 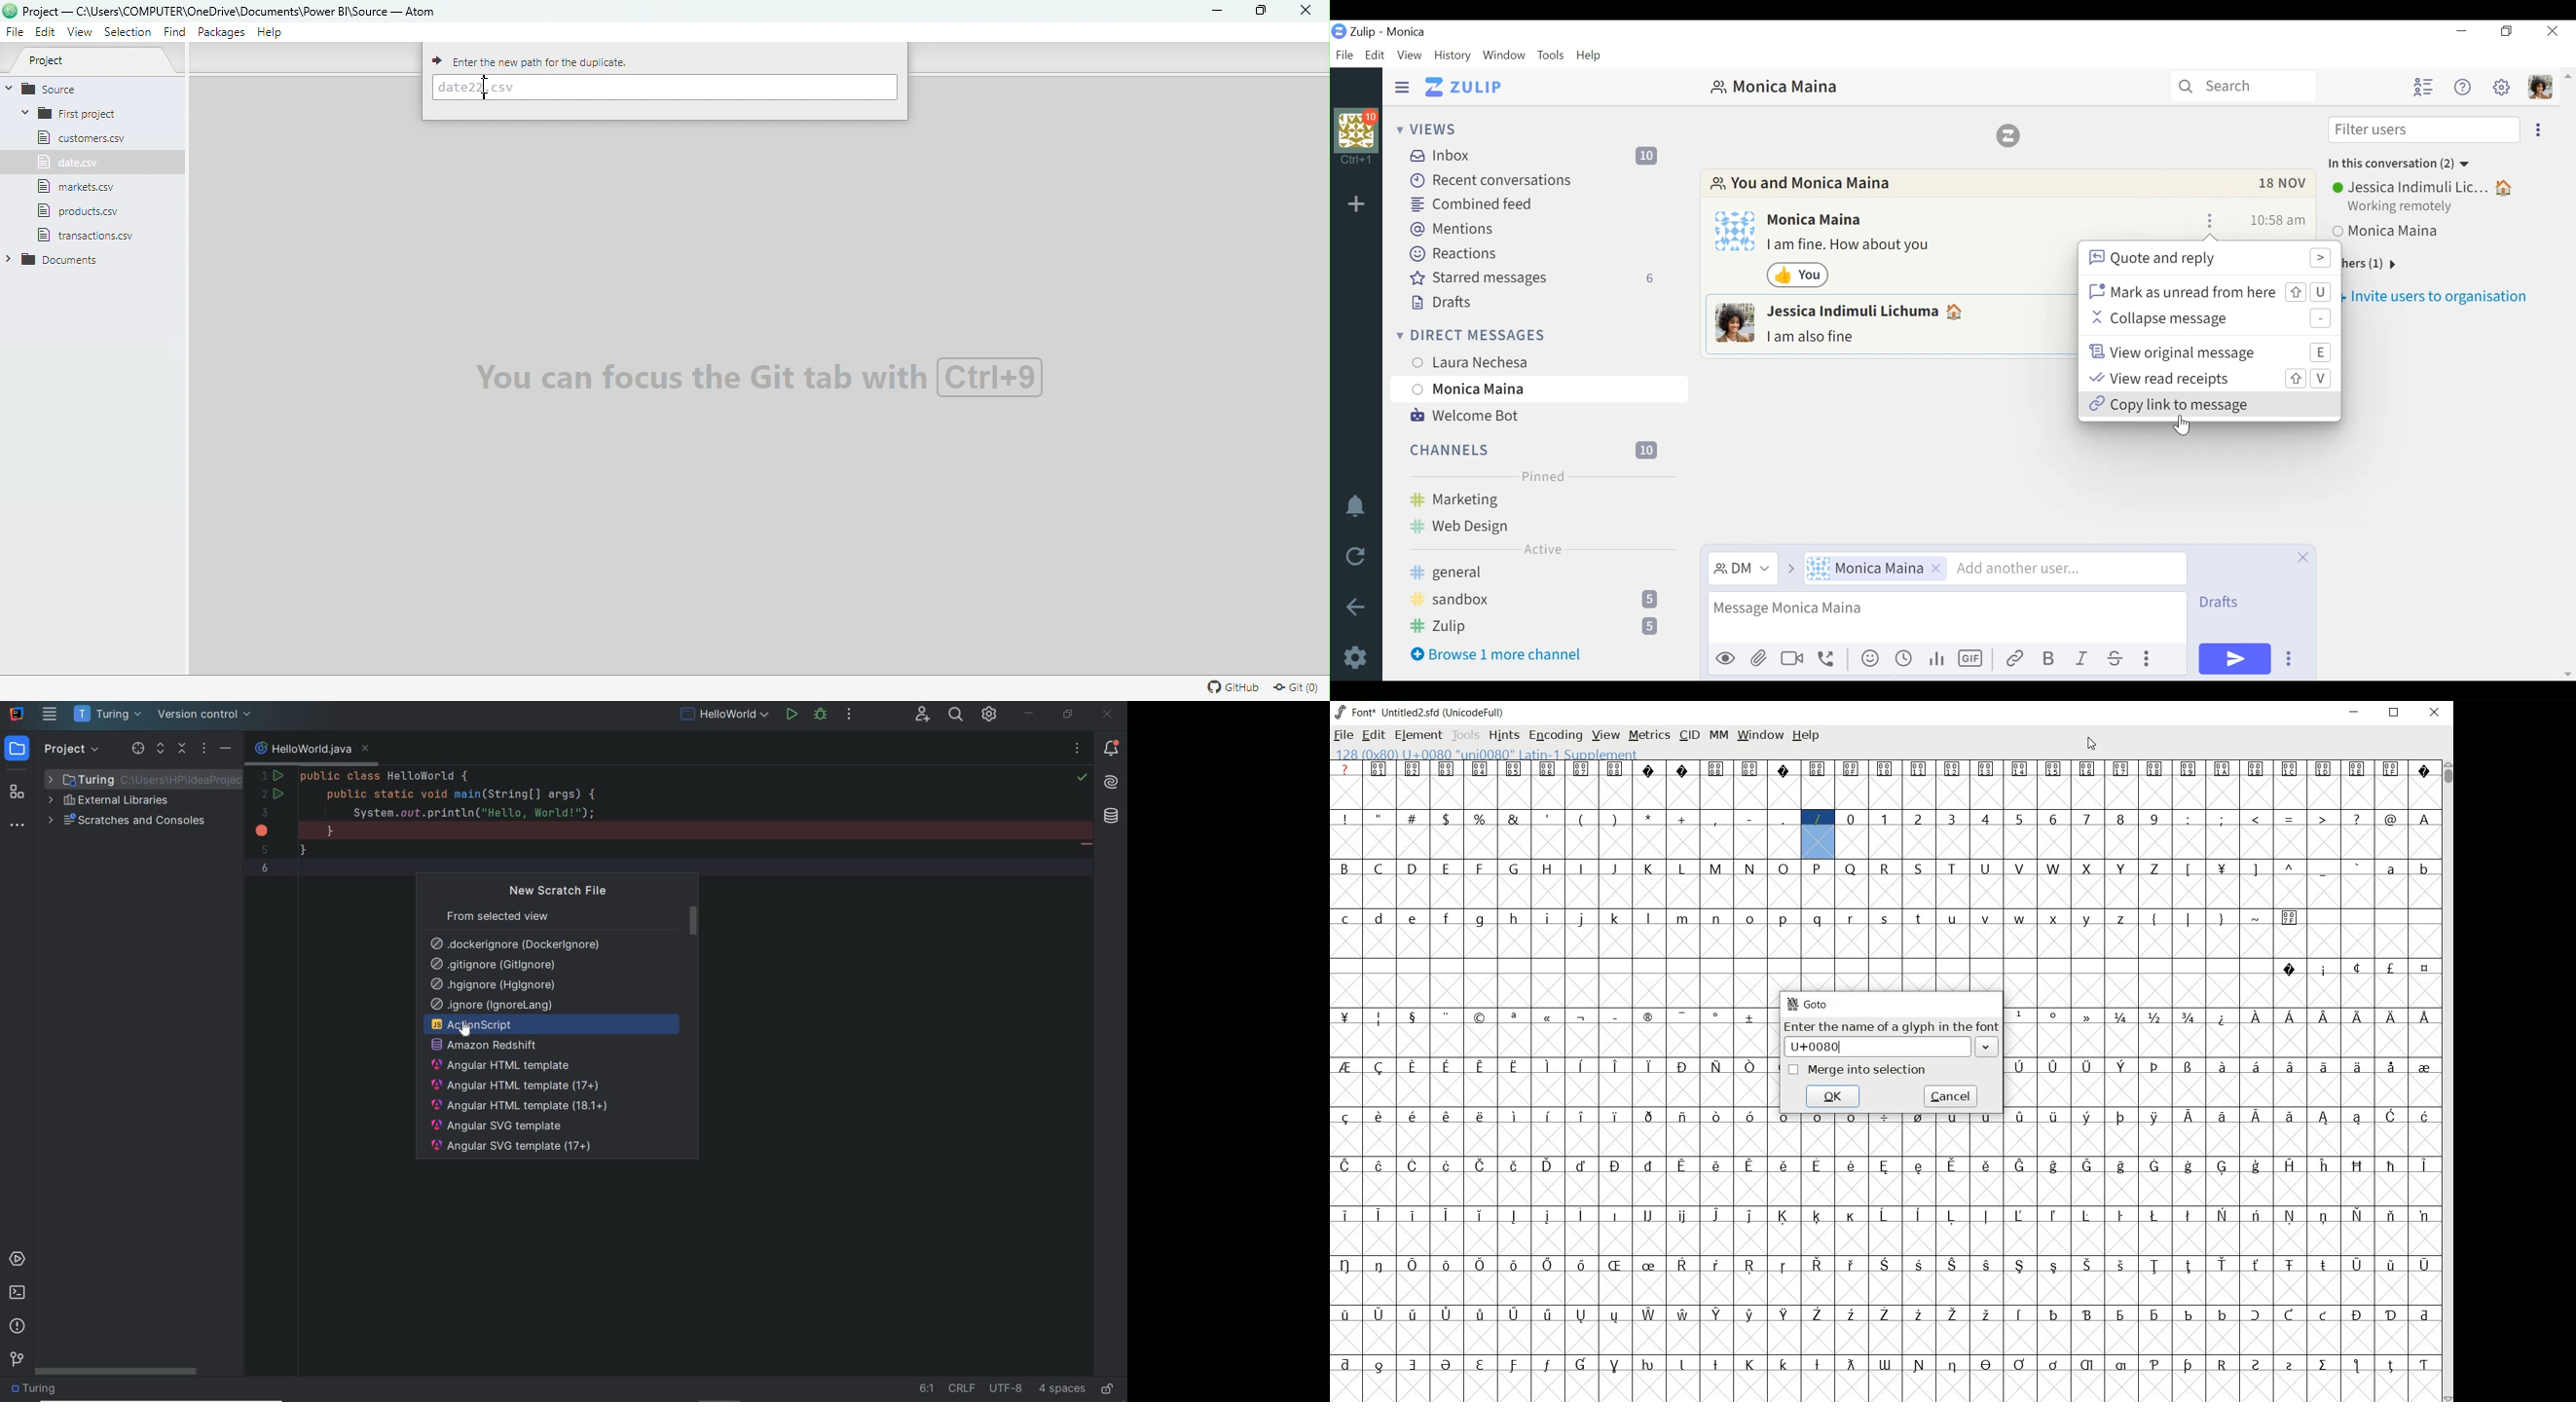 What do you see at coordinates (1681, 869) in the screenshot?
I see `glyph` at bounding box center [1681, 869].